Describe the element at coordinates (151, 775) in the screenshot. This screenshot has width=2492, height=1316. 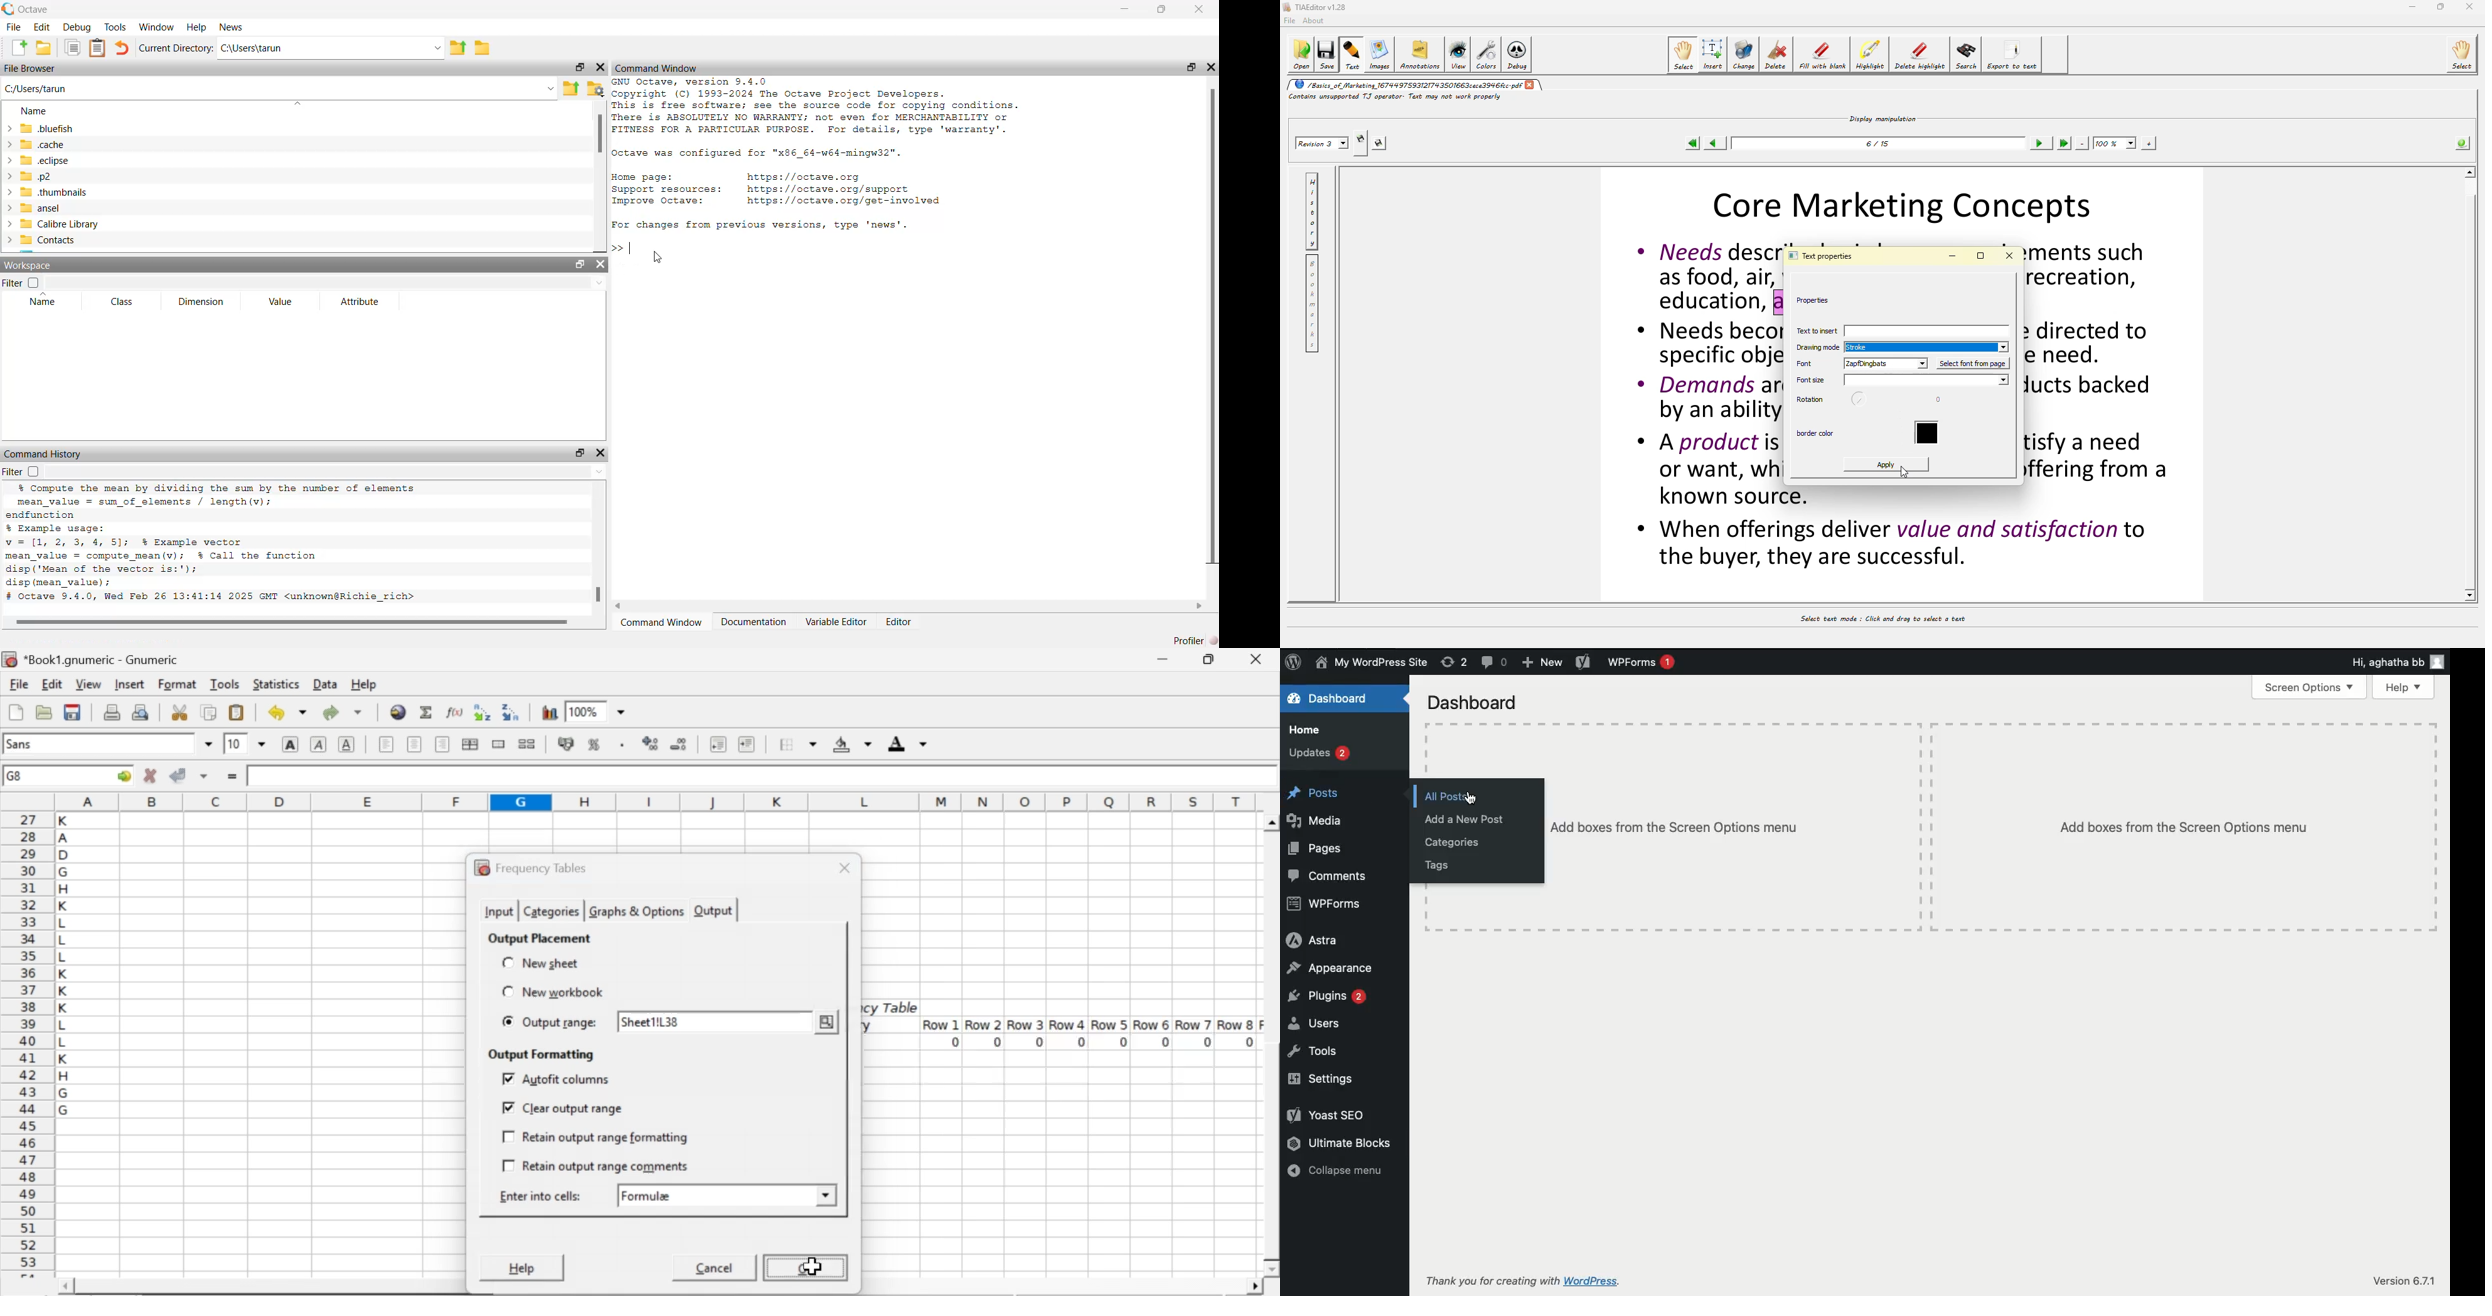
I see `cancel changes` at that location.